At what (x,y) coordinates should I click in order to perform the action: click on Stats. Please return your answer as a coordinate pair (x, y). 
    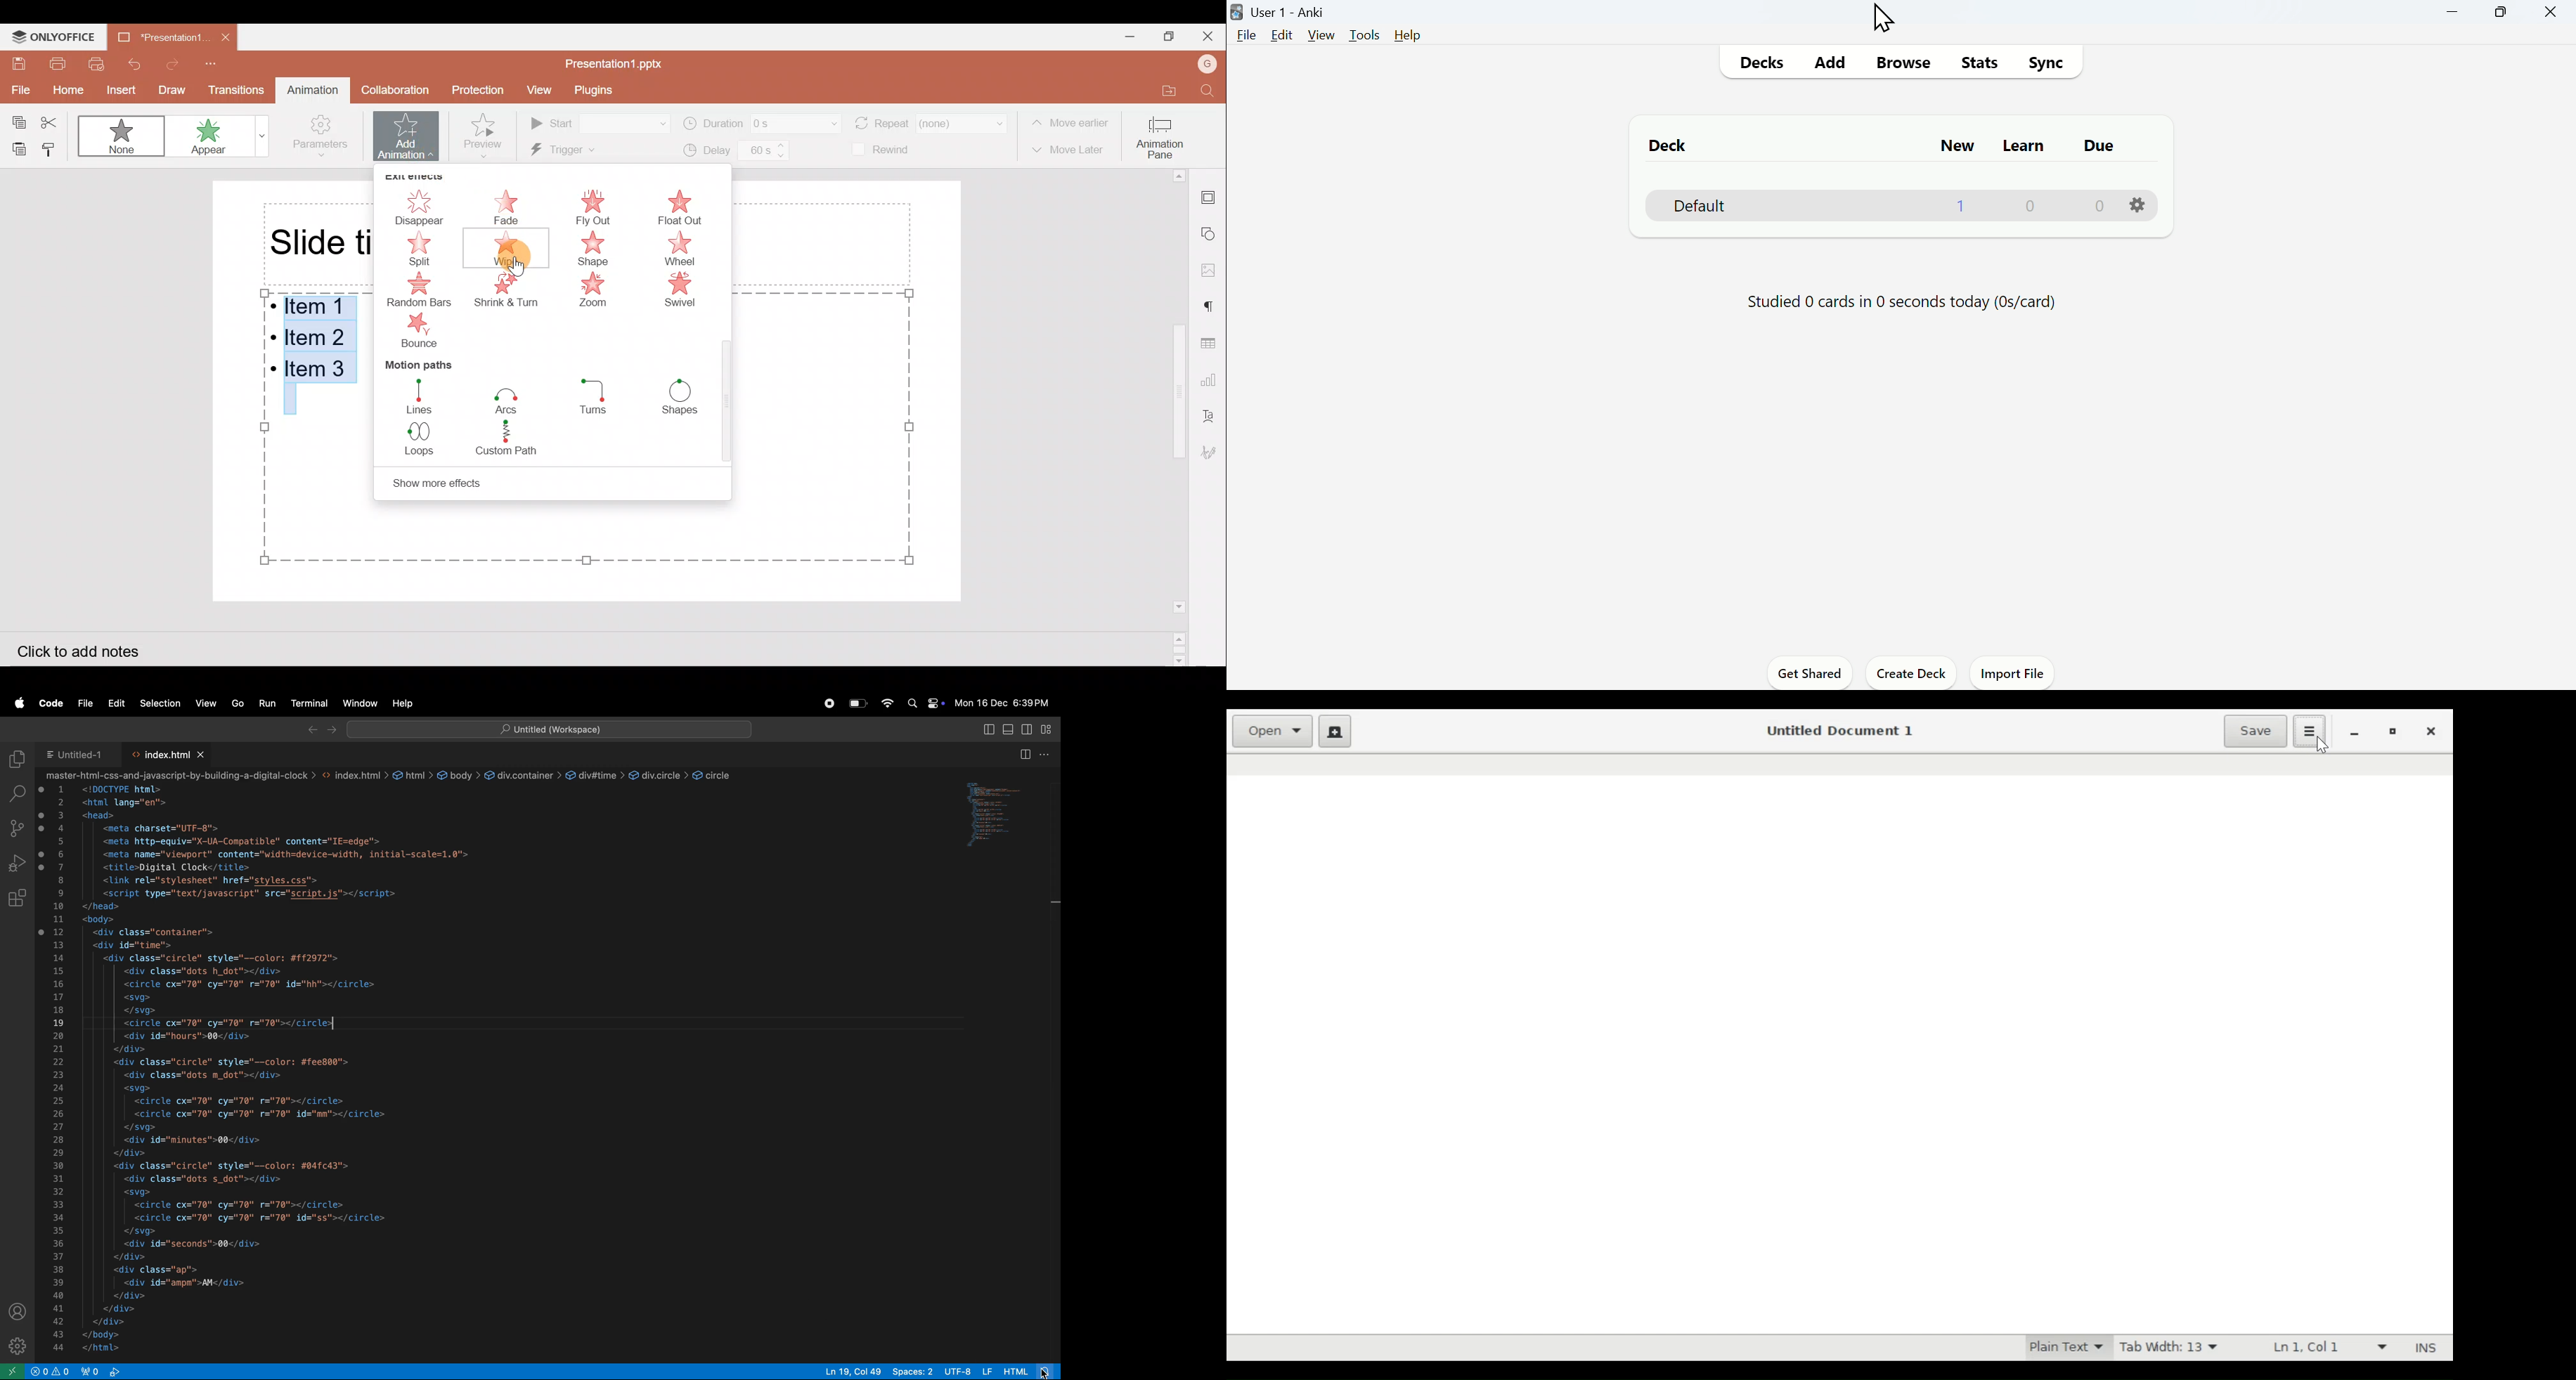
    Looking at the image, I should click on (1980, 62).